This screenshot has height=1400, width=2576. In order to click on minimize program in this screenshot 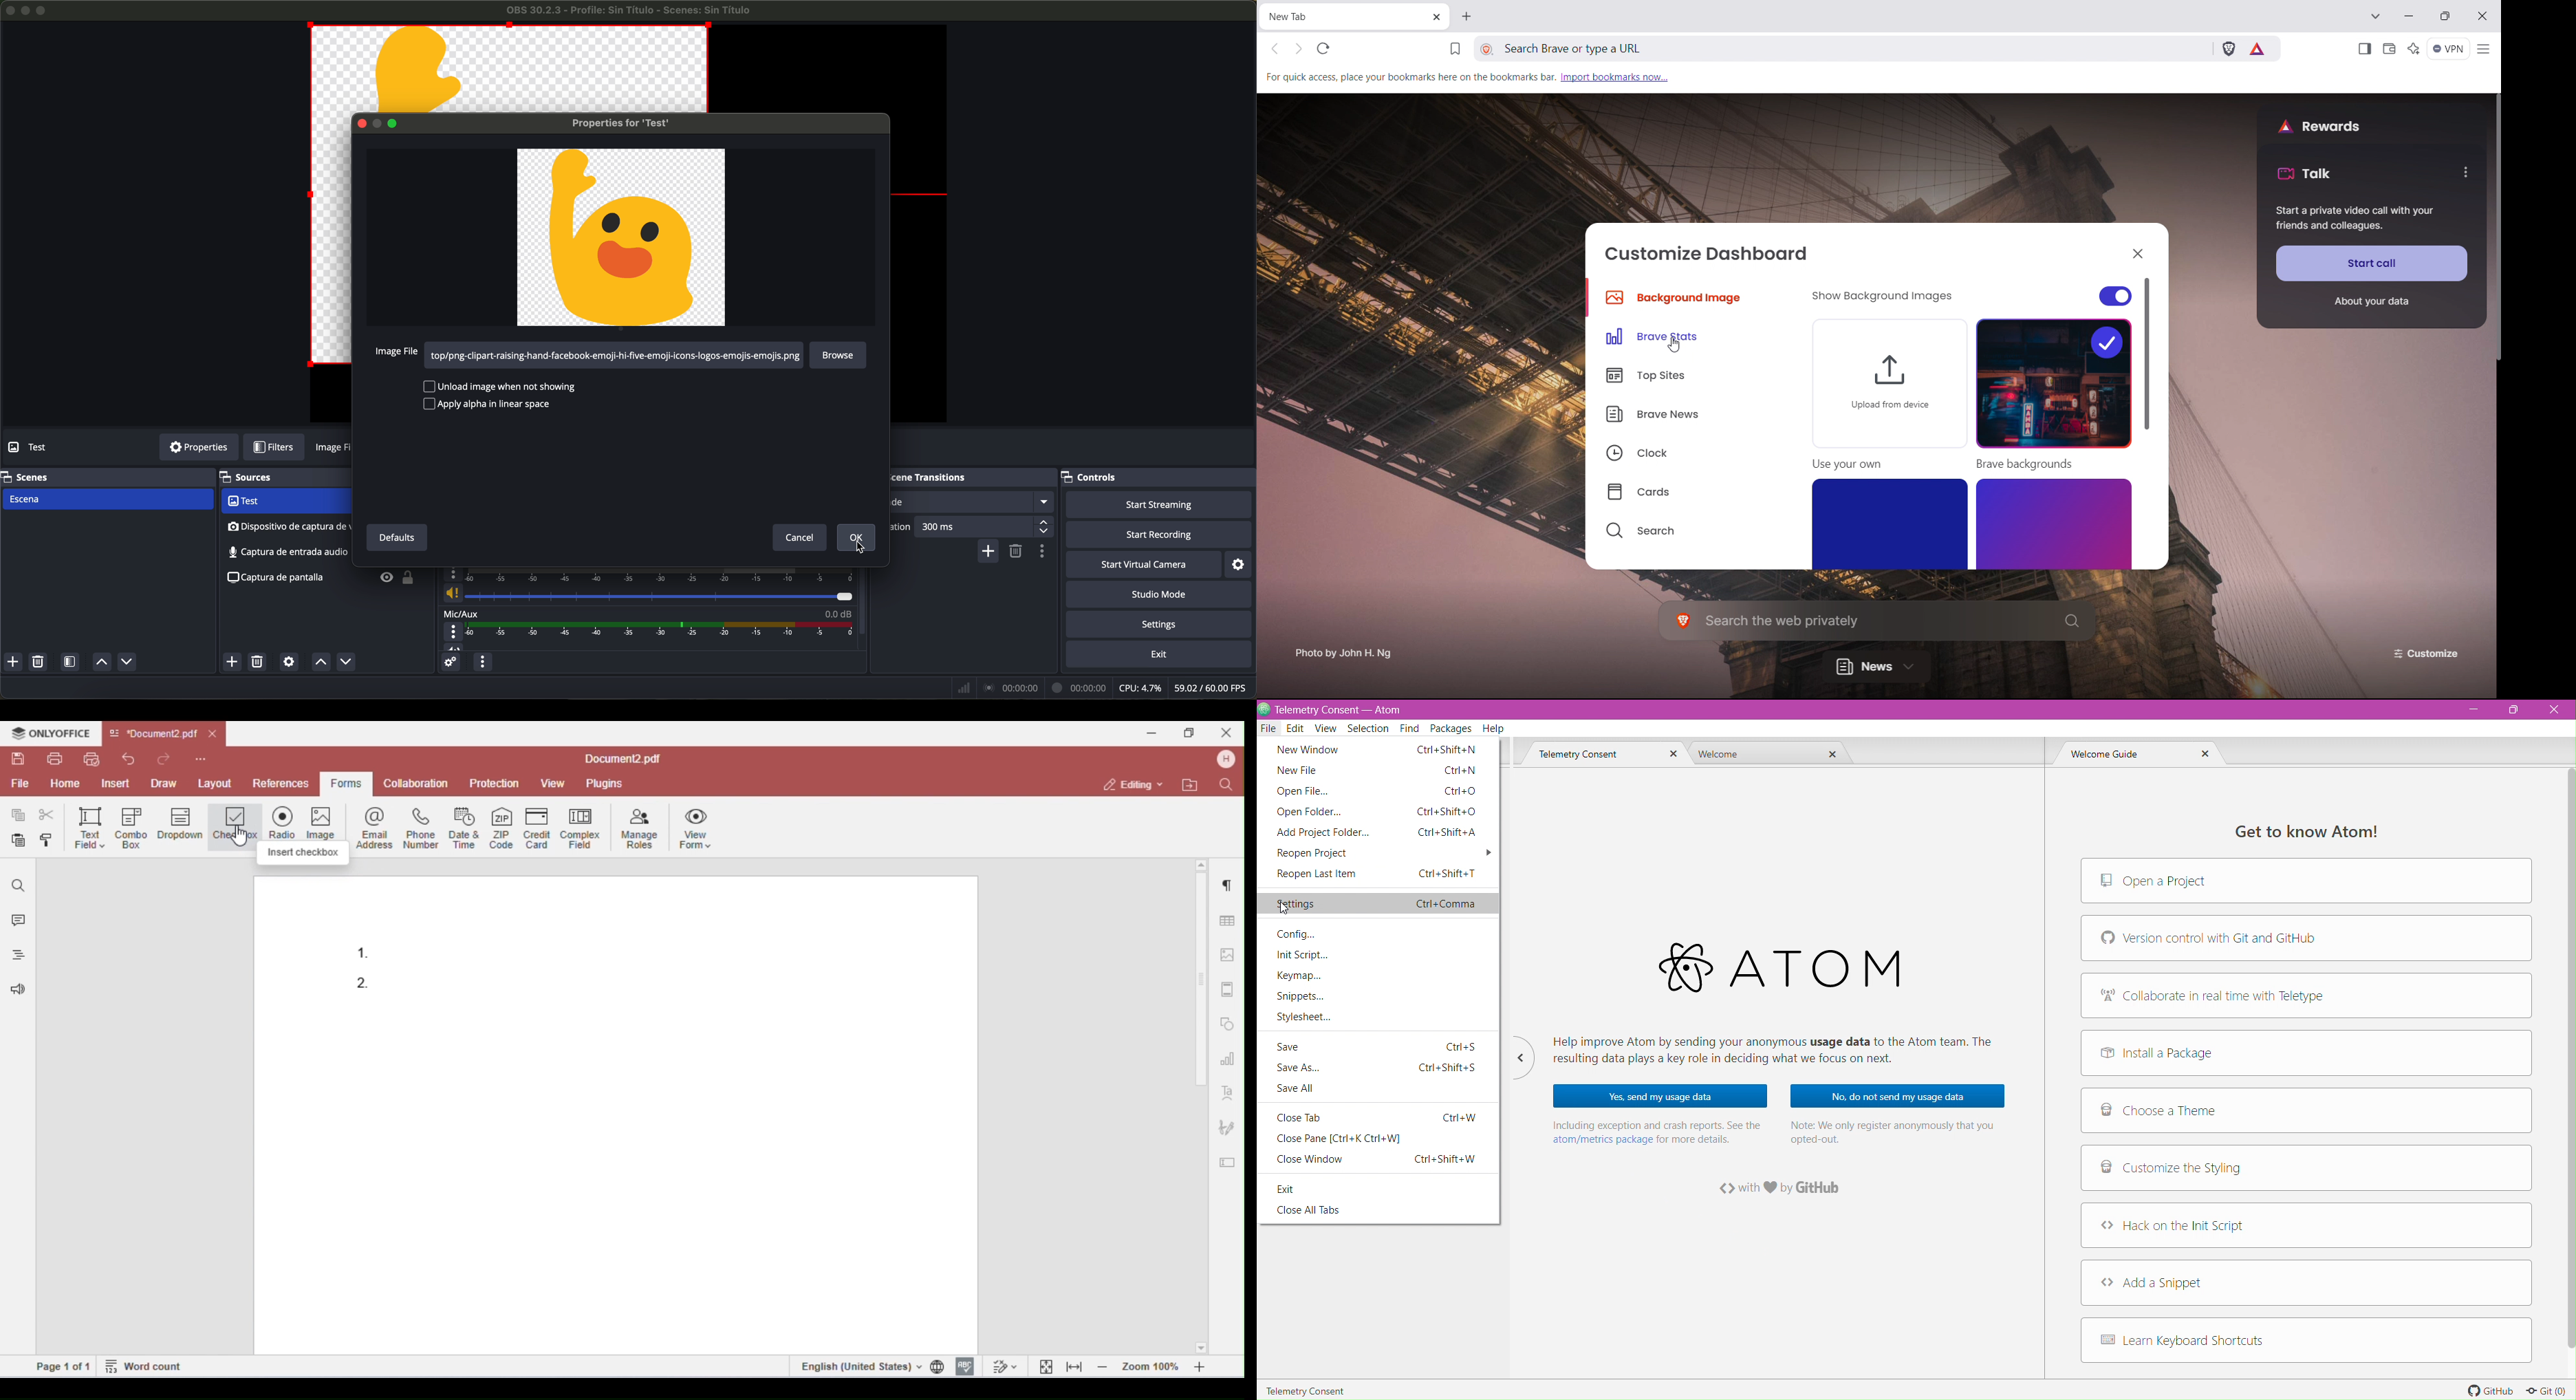, I will do `click(26, 10)`.